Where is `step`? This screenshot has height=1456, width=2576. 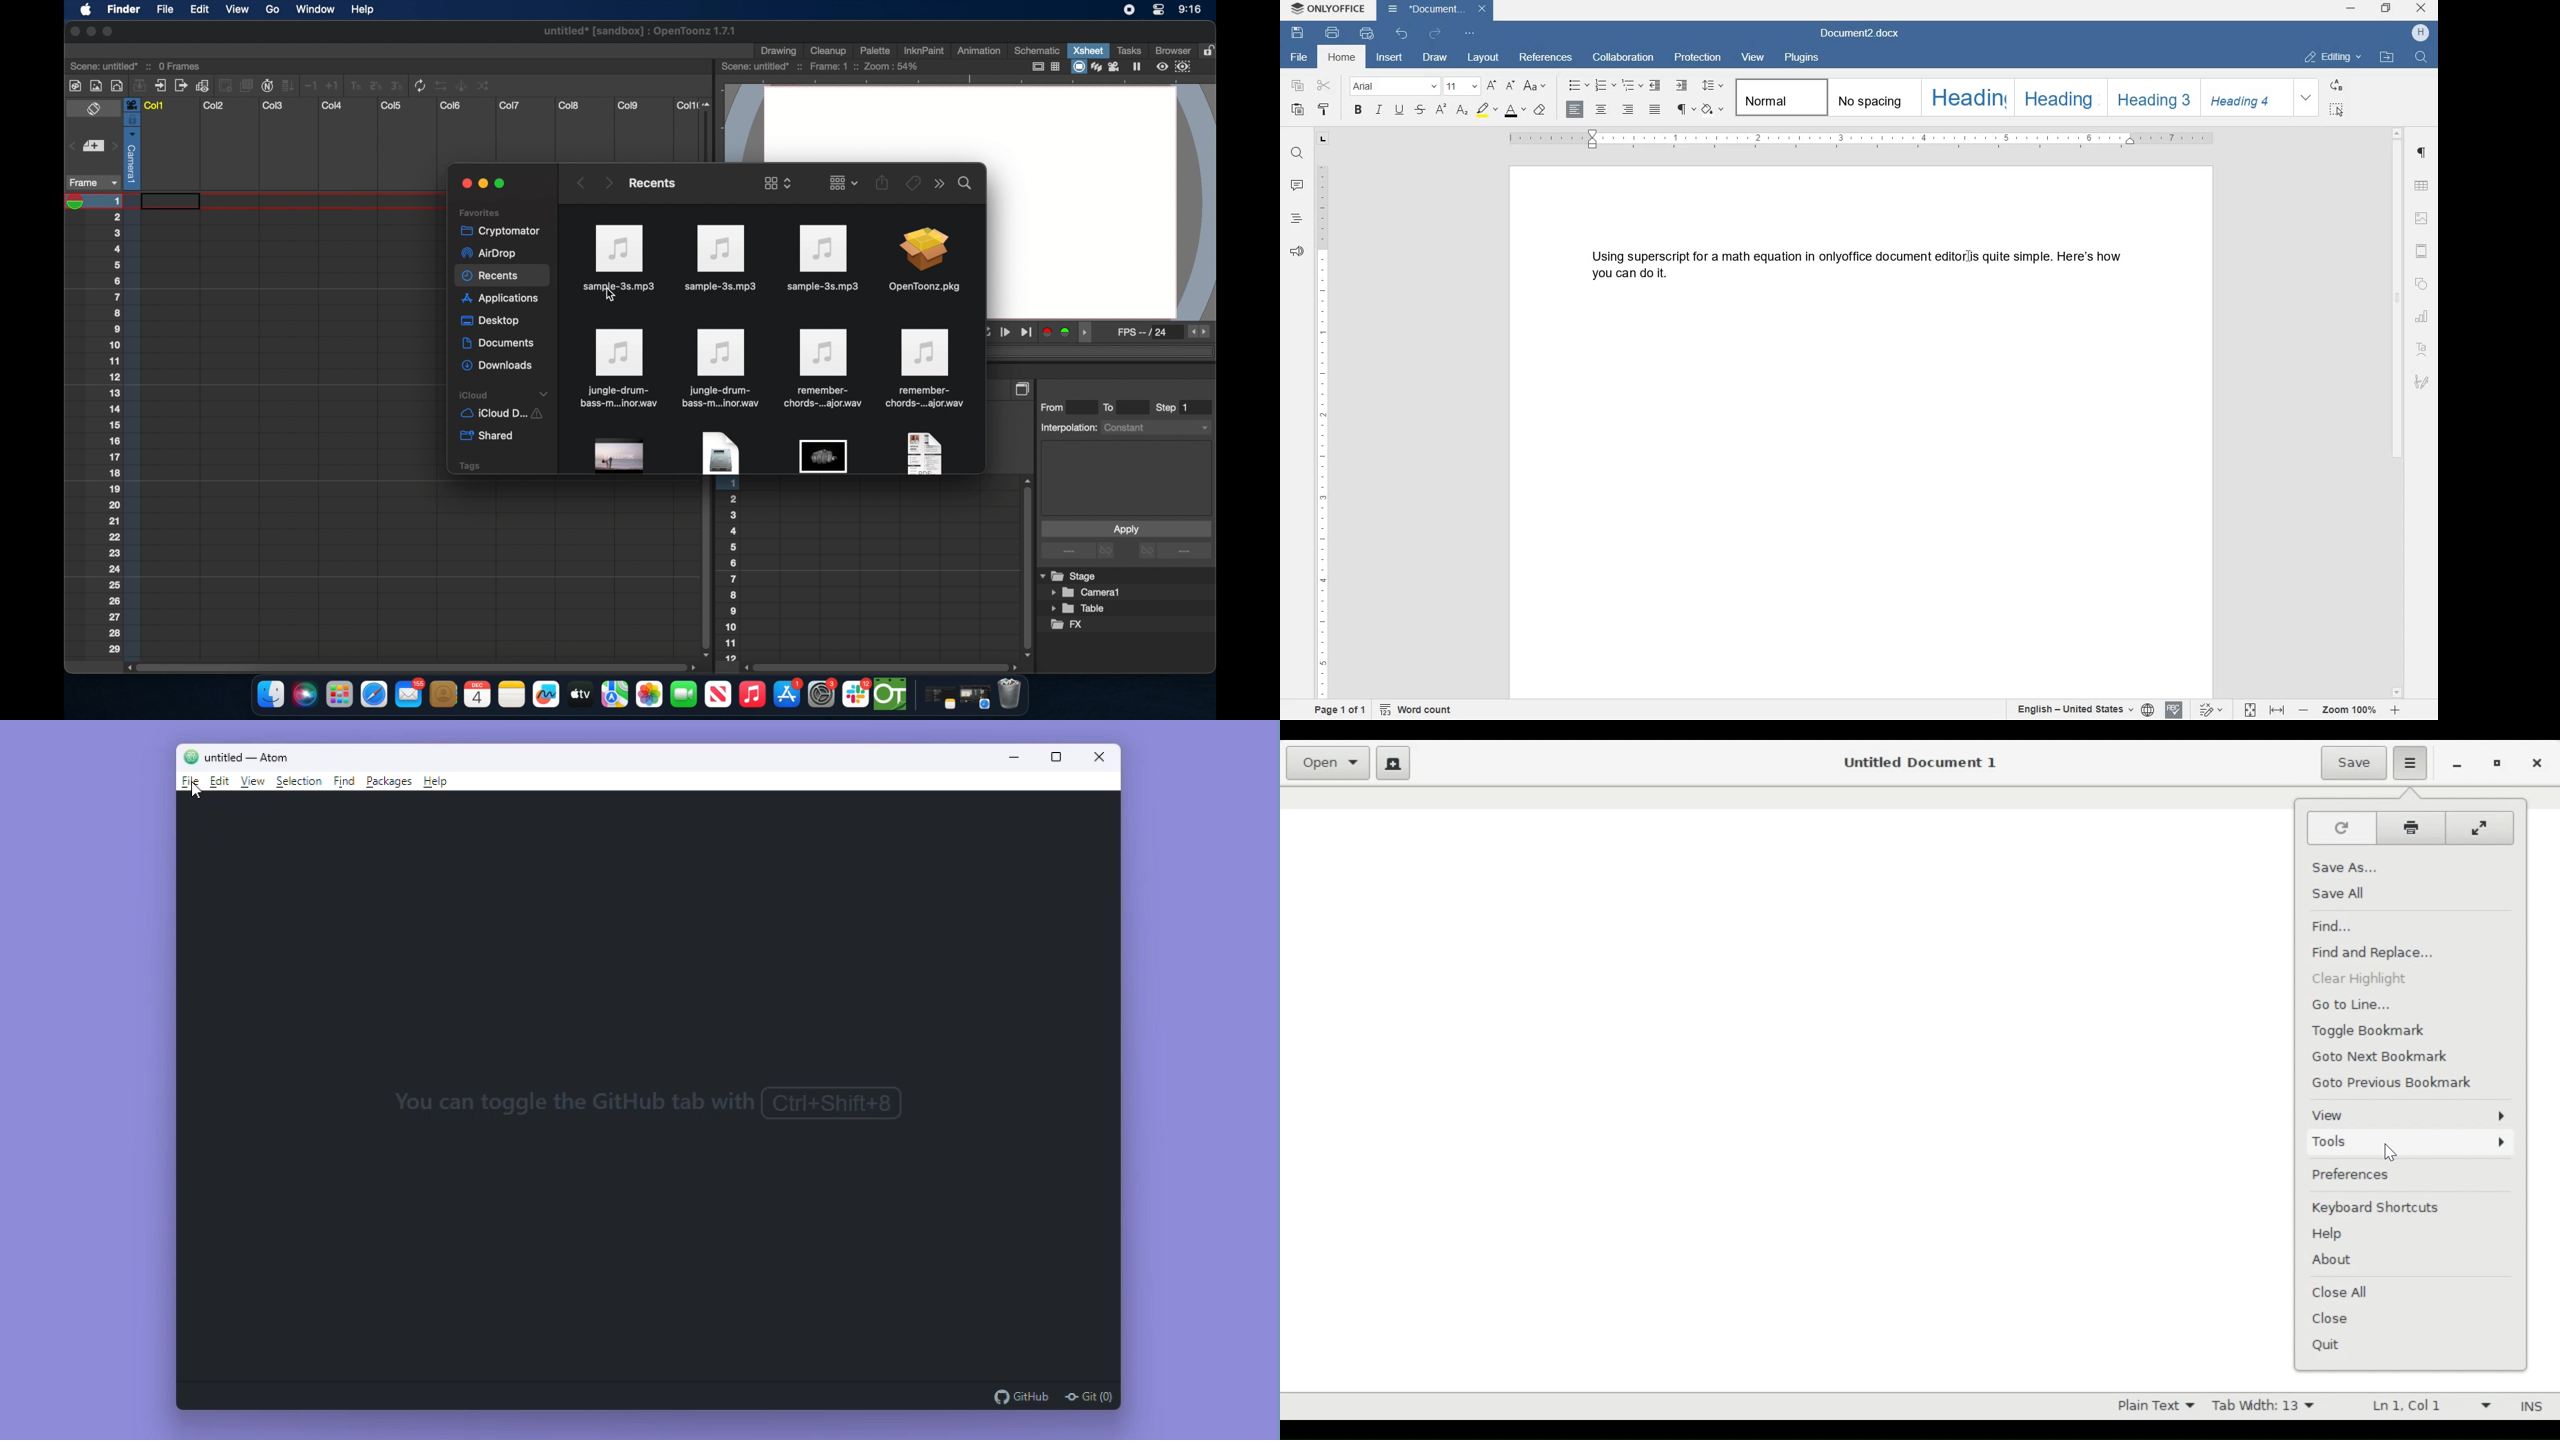 step is located at coordinates (1173, 407).